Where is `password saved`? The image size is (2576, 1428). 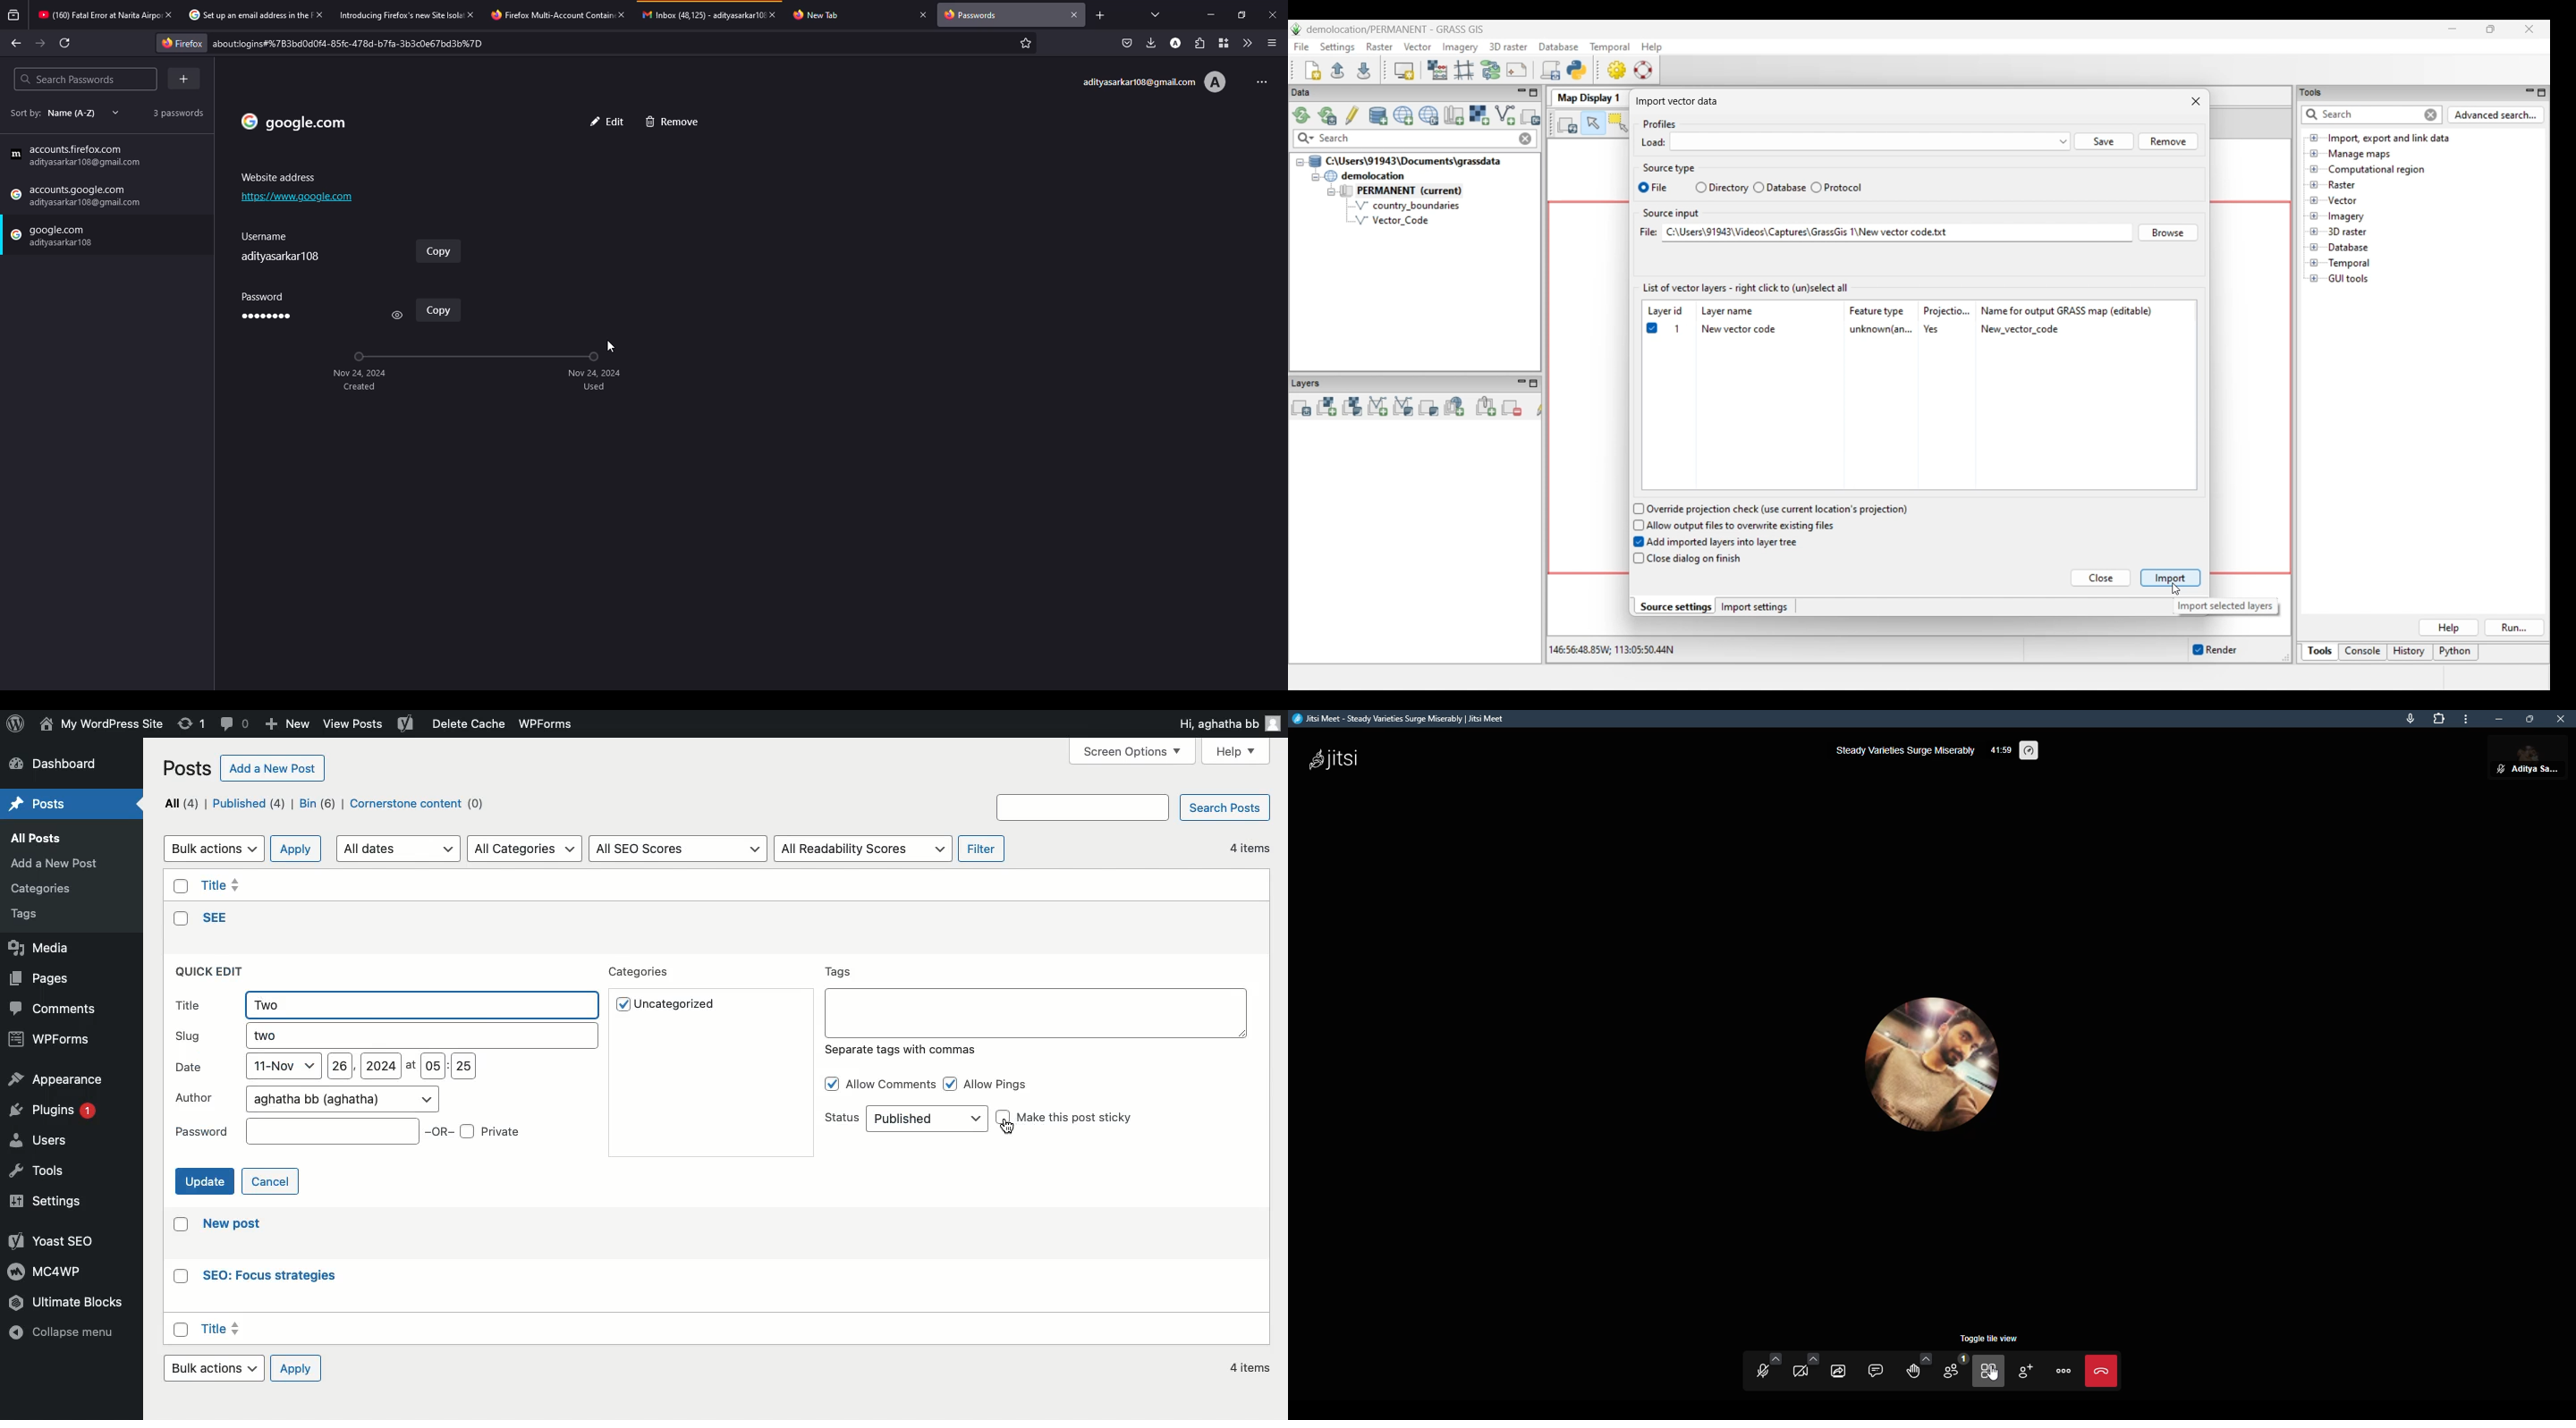 password saved is located at coordinates (70, 239).